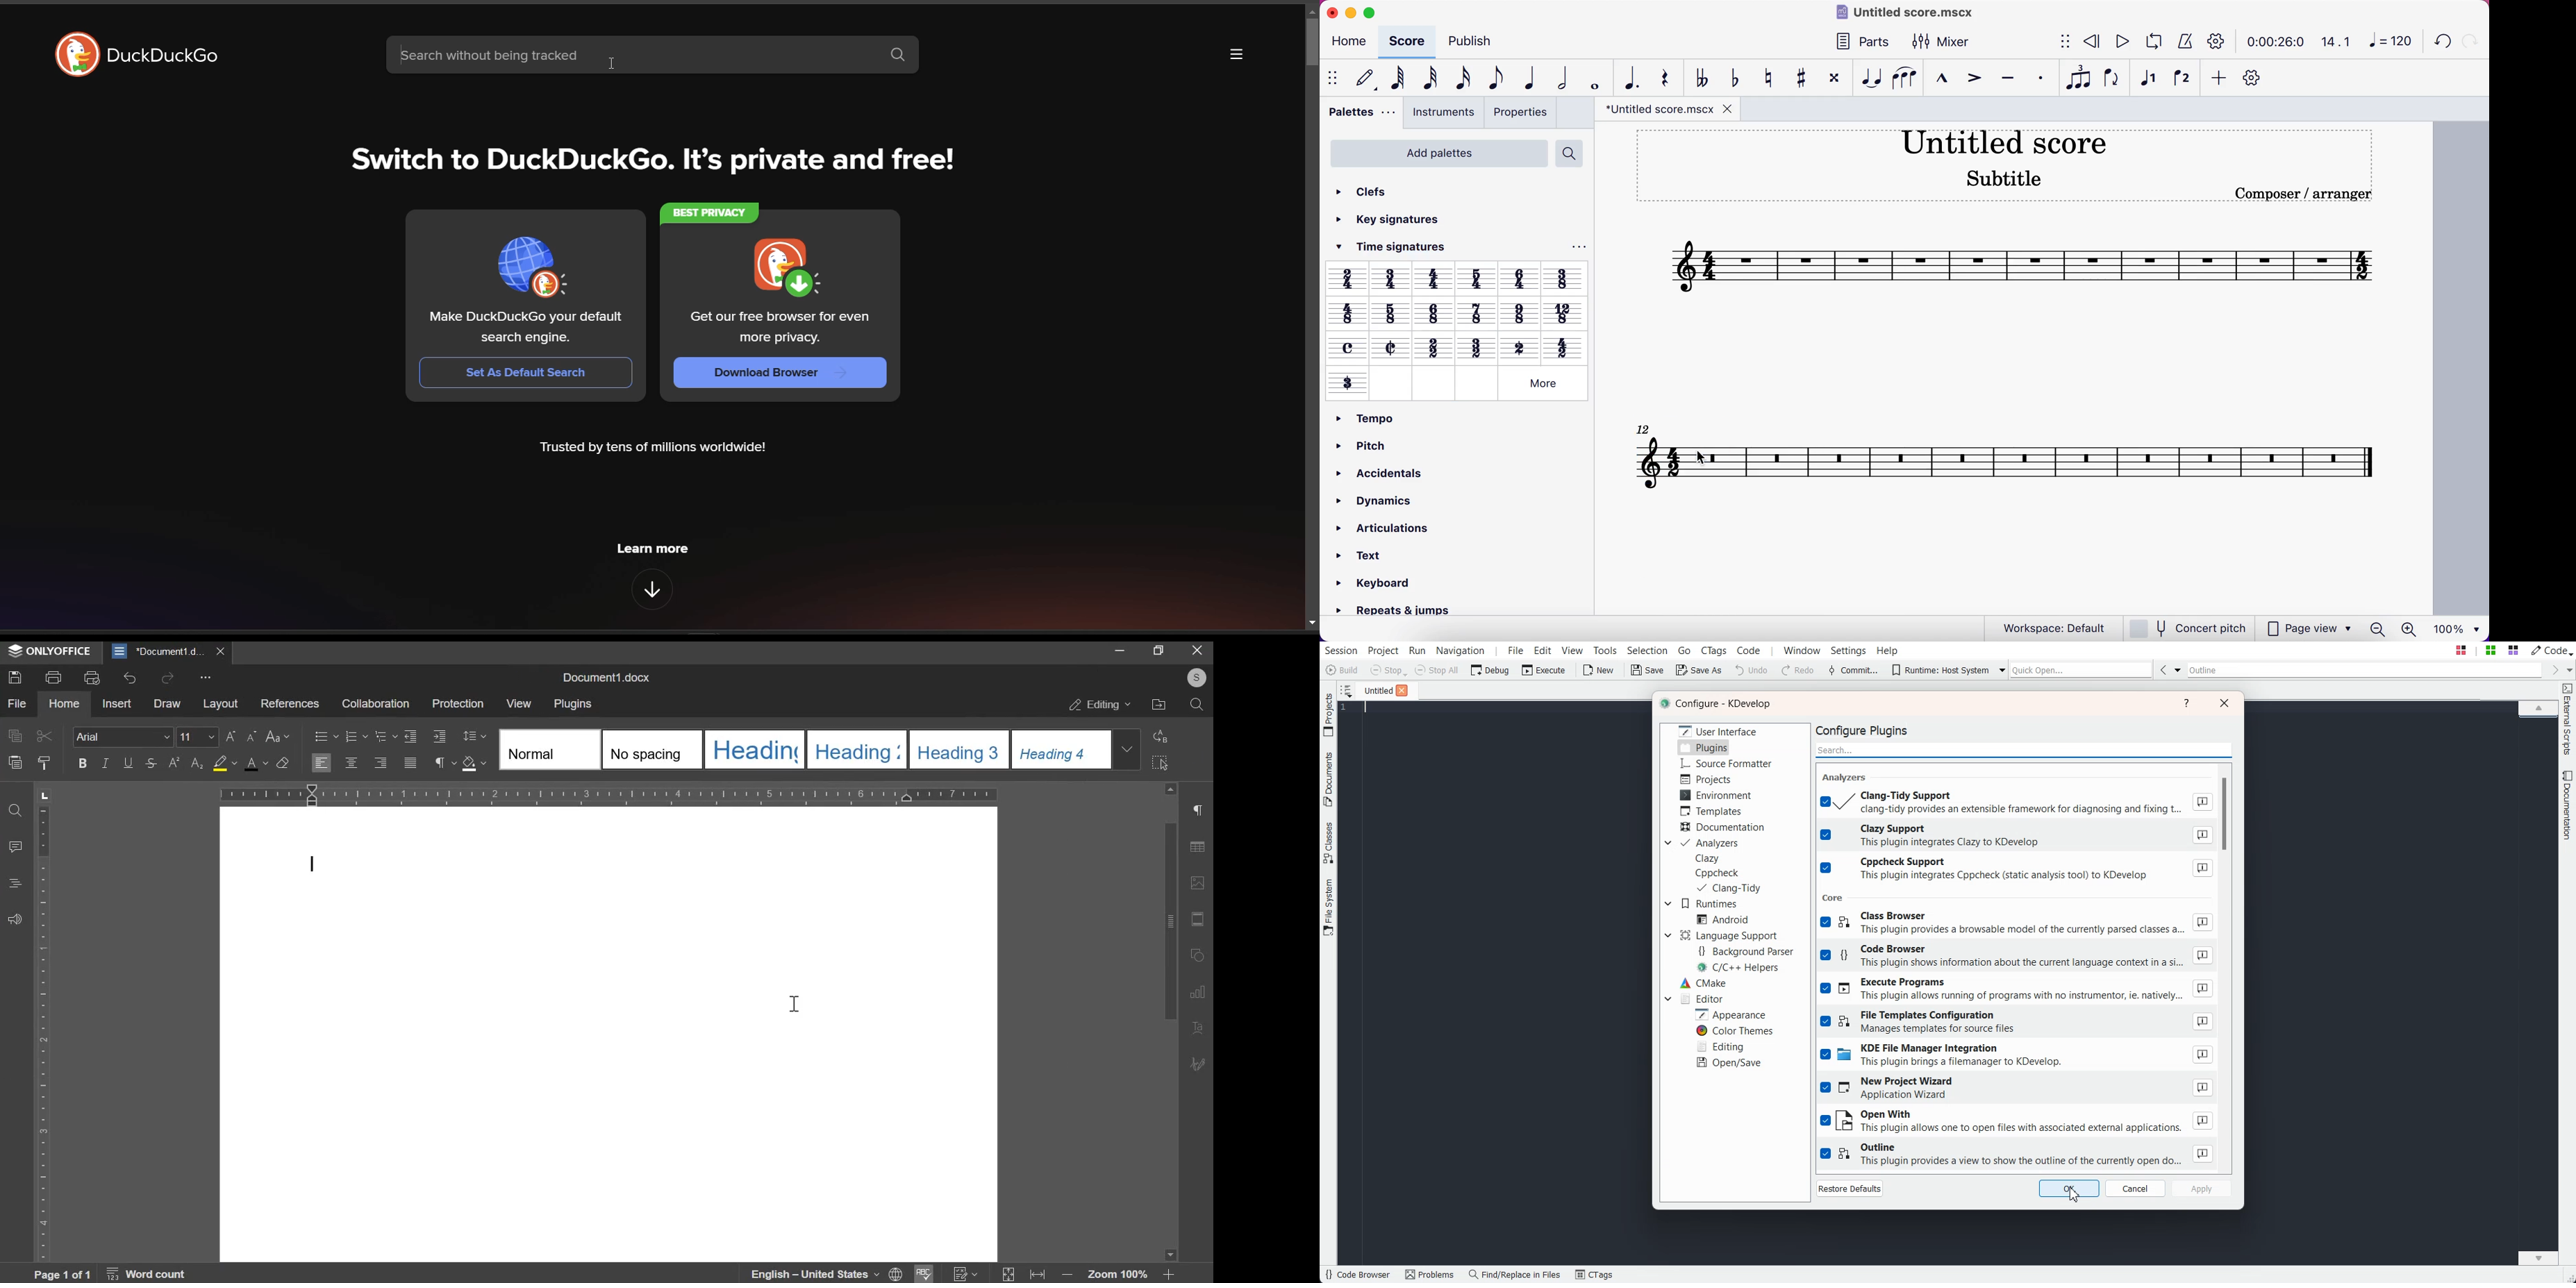  What do you see at coordinates (1348, 383) in the screenshot?
I see `` at bounding box center [1348, 383].